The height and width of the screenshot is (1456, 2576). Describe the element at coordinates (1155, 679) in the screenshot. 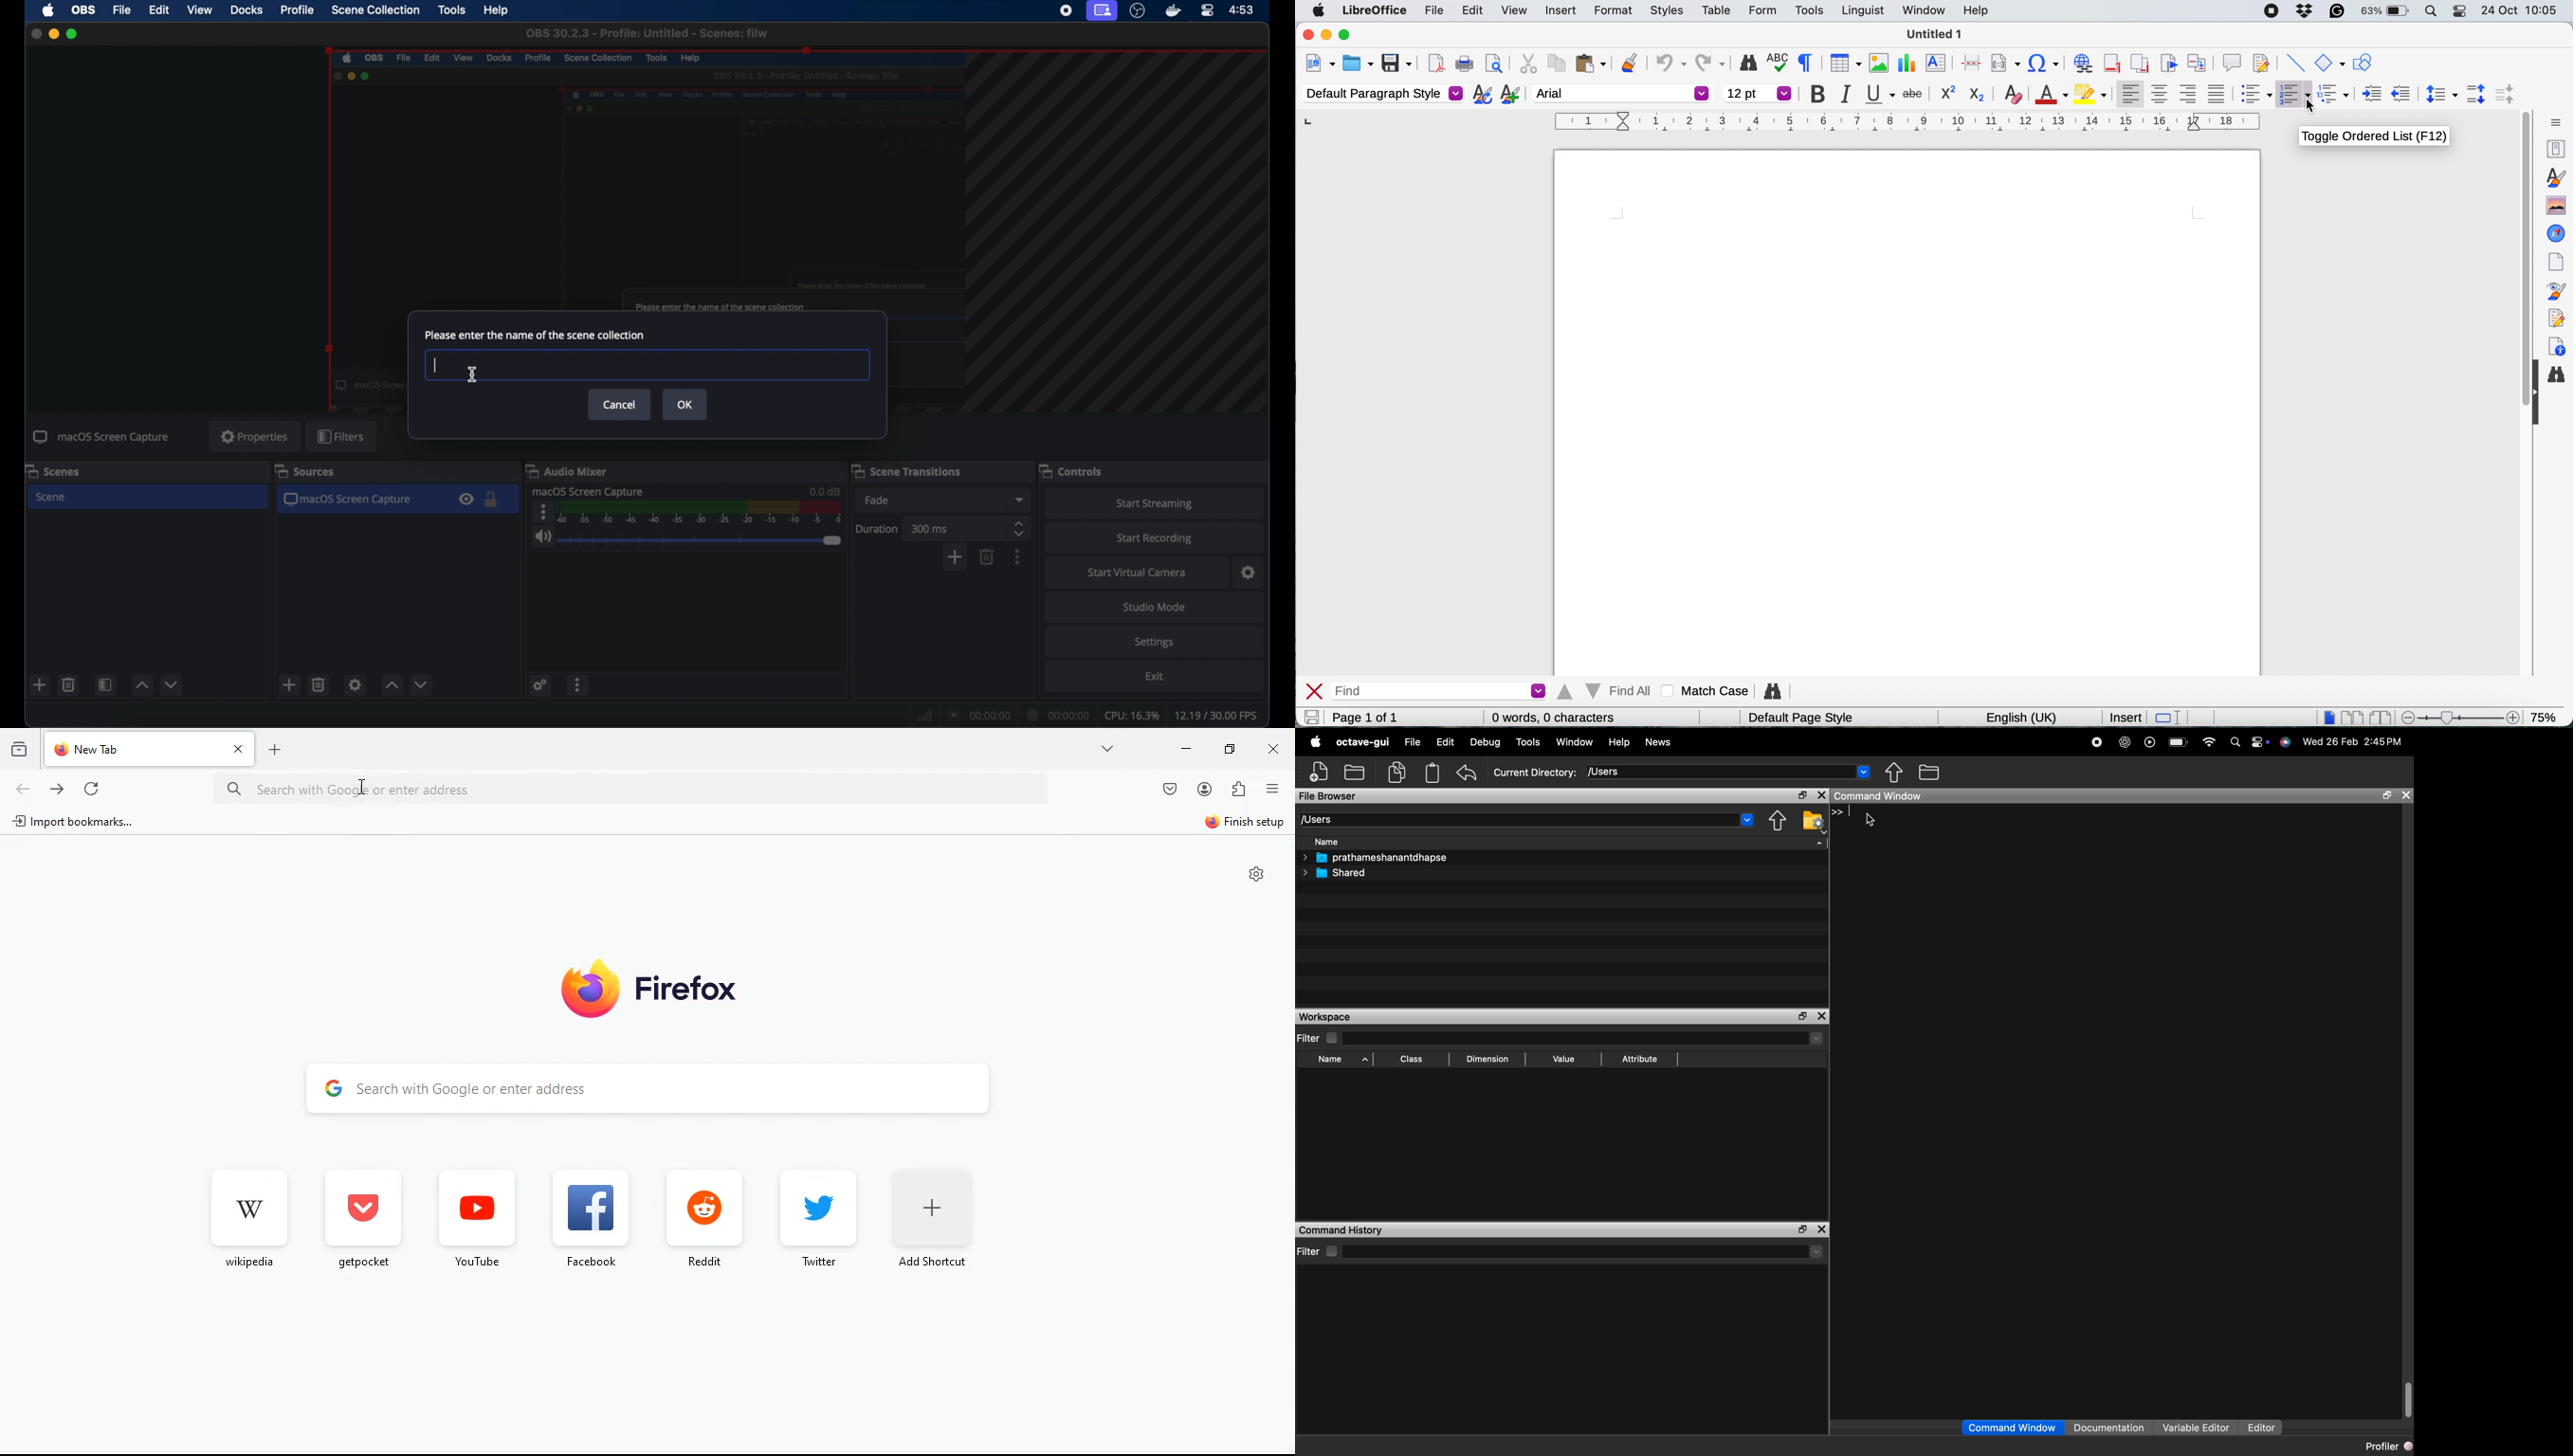

I see `exit` at that location.